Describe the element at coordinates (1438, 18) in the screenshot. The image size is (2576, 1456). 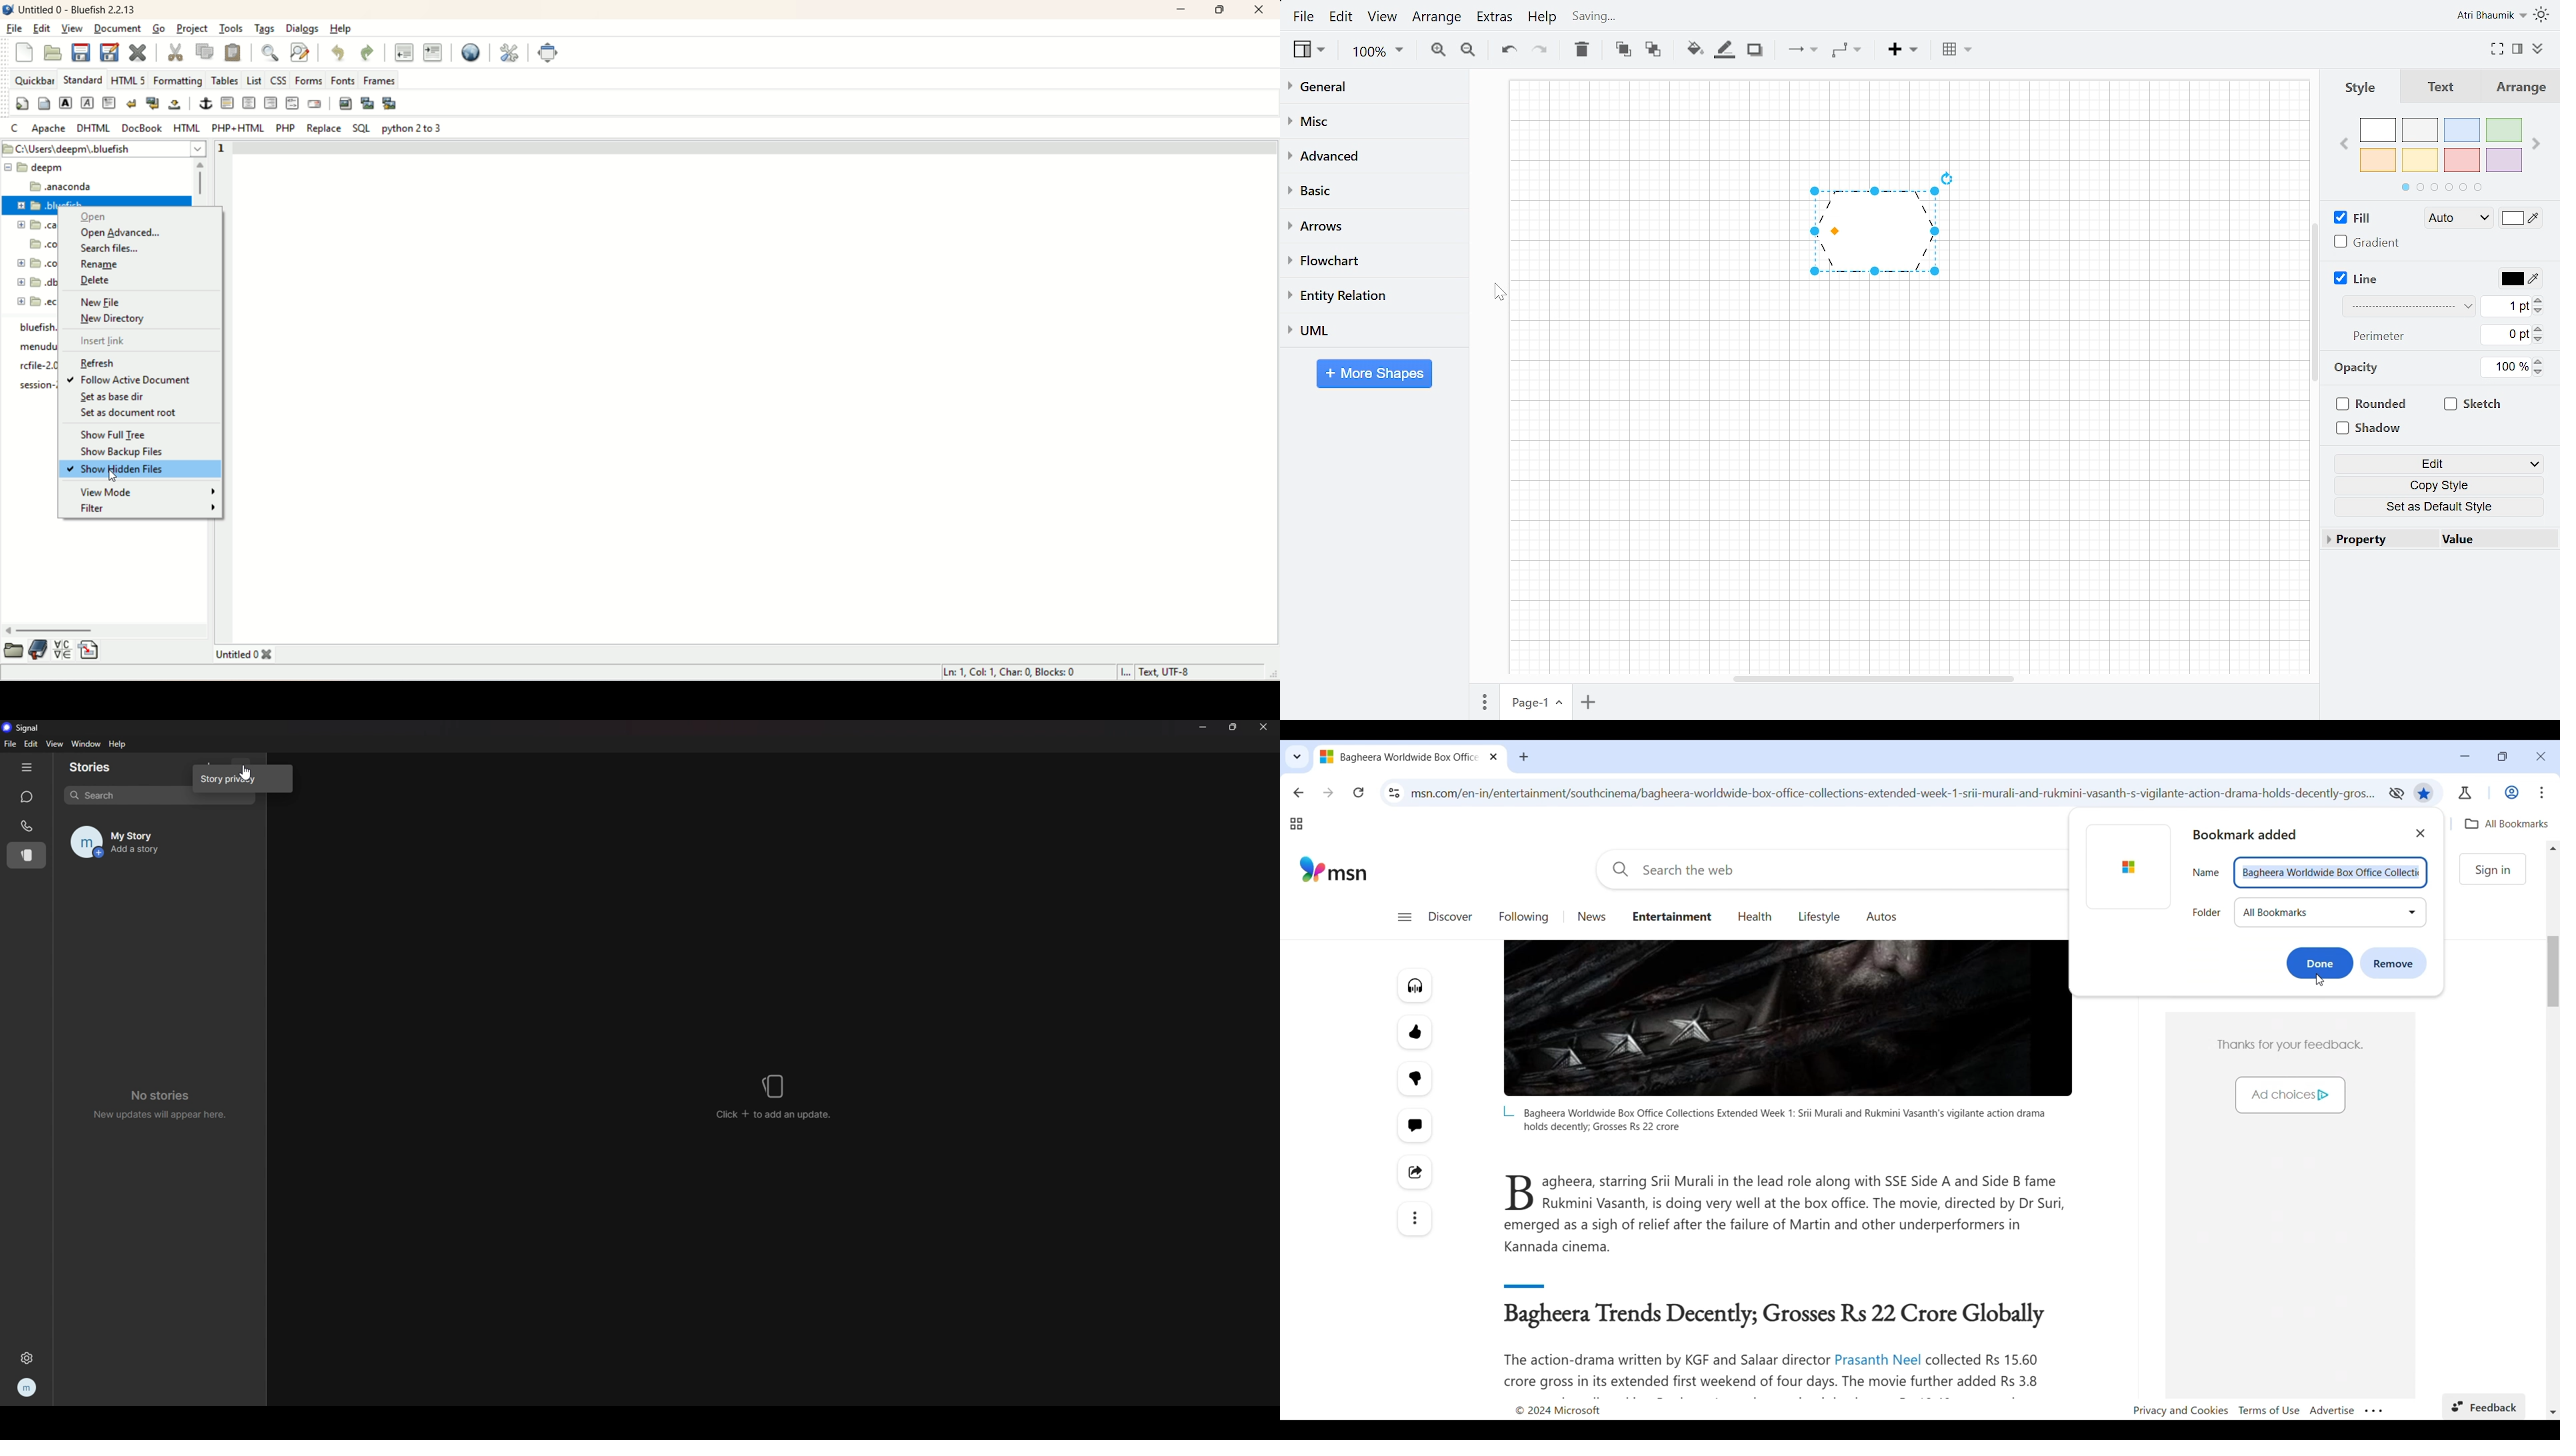
I see `Arrange` at that location.